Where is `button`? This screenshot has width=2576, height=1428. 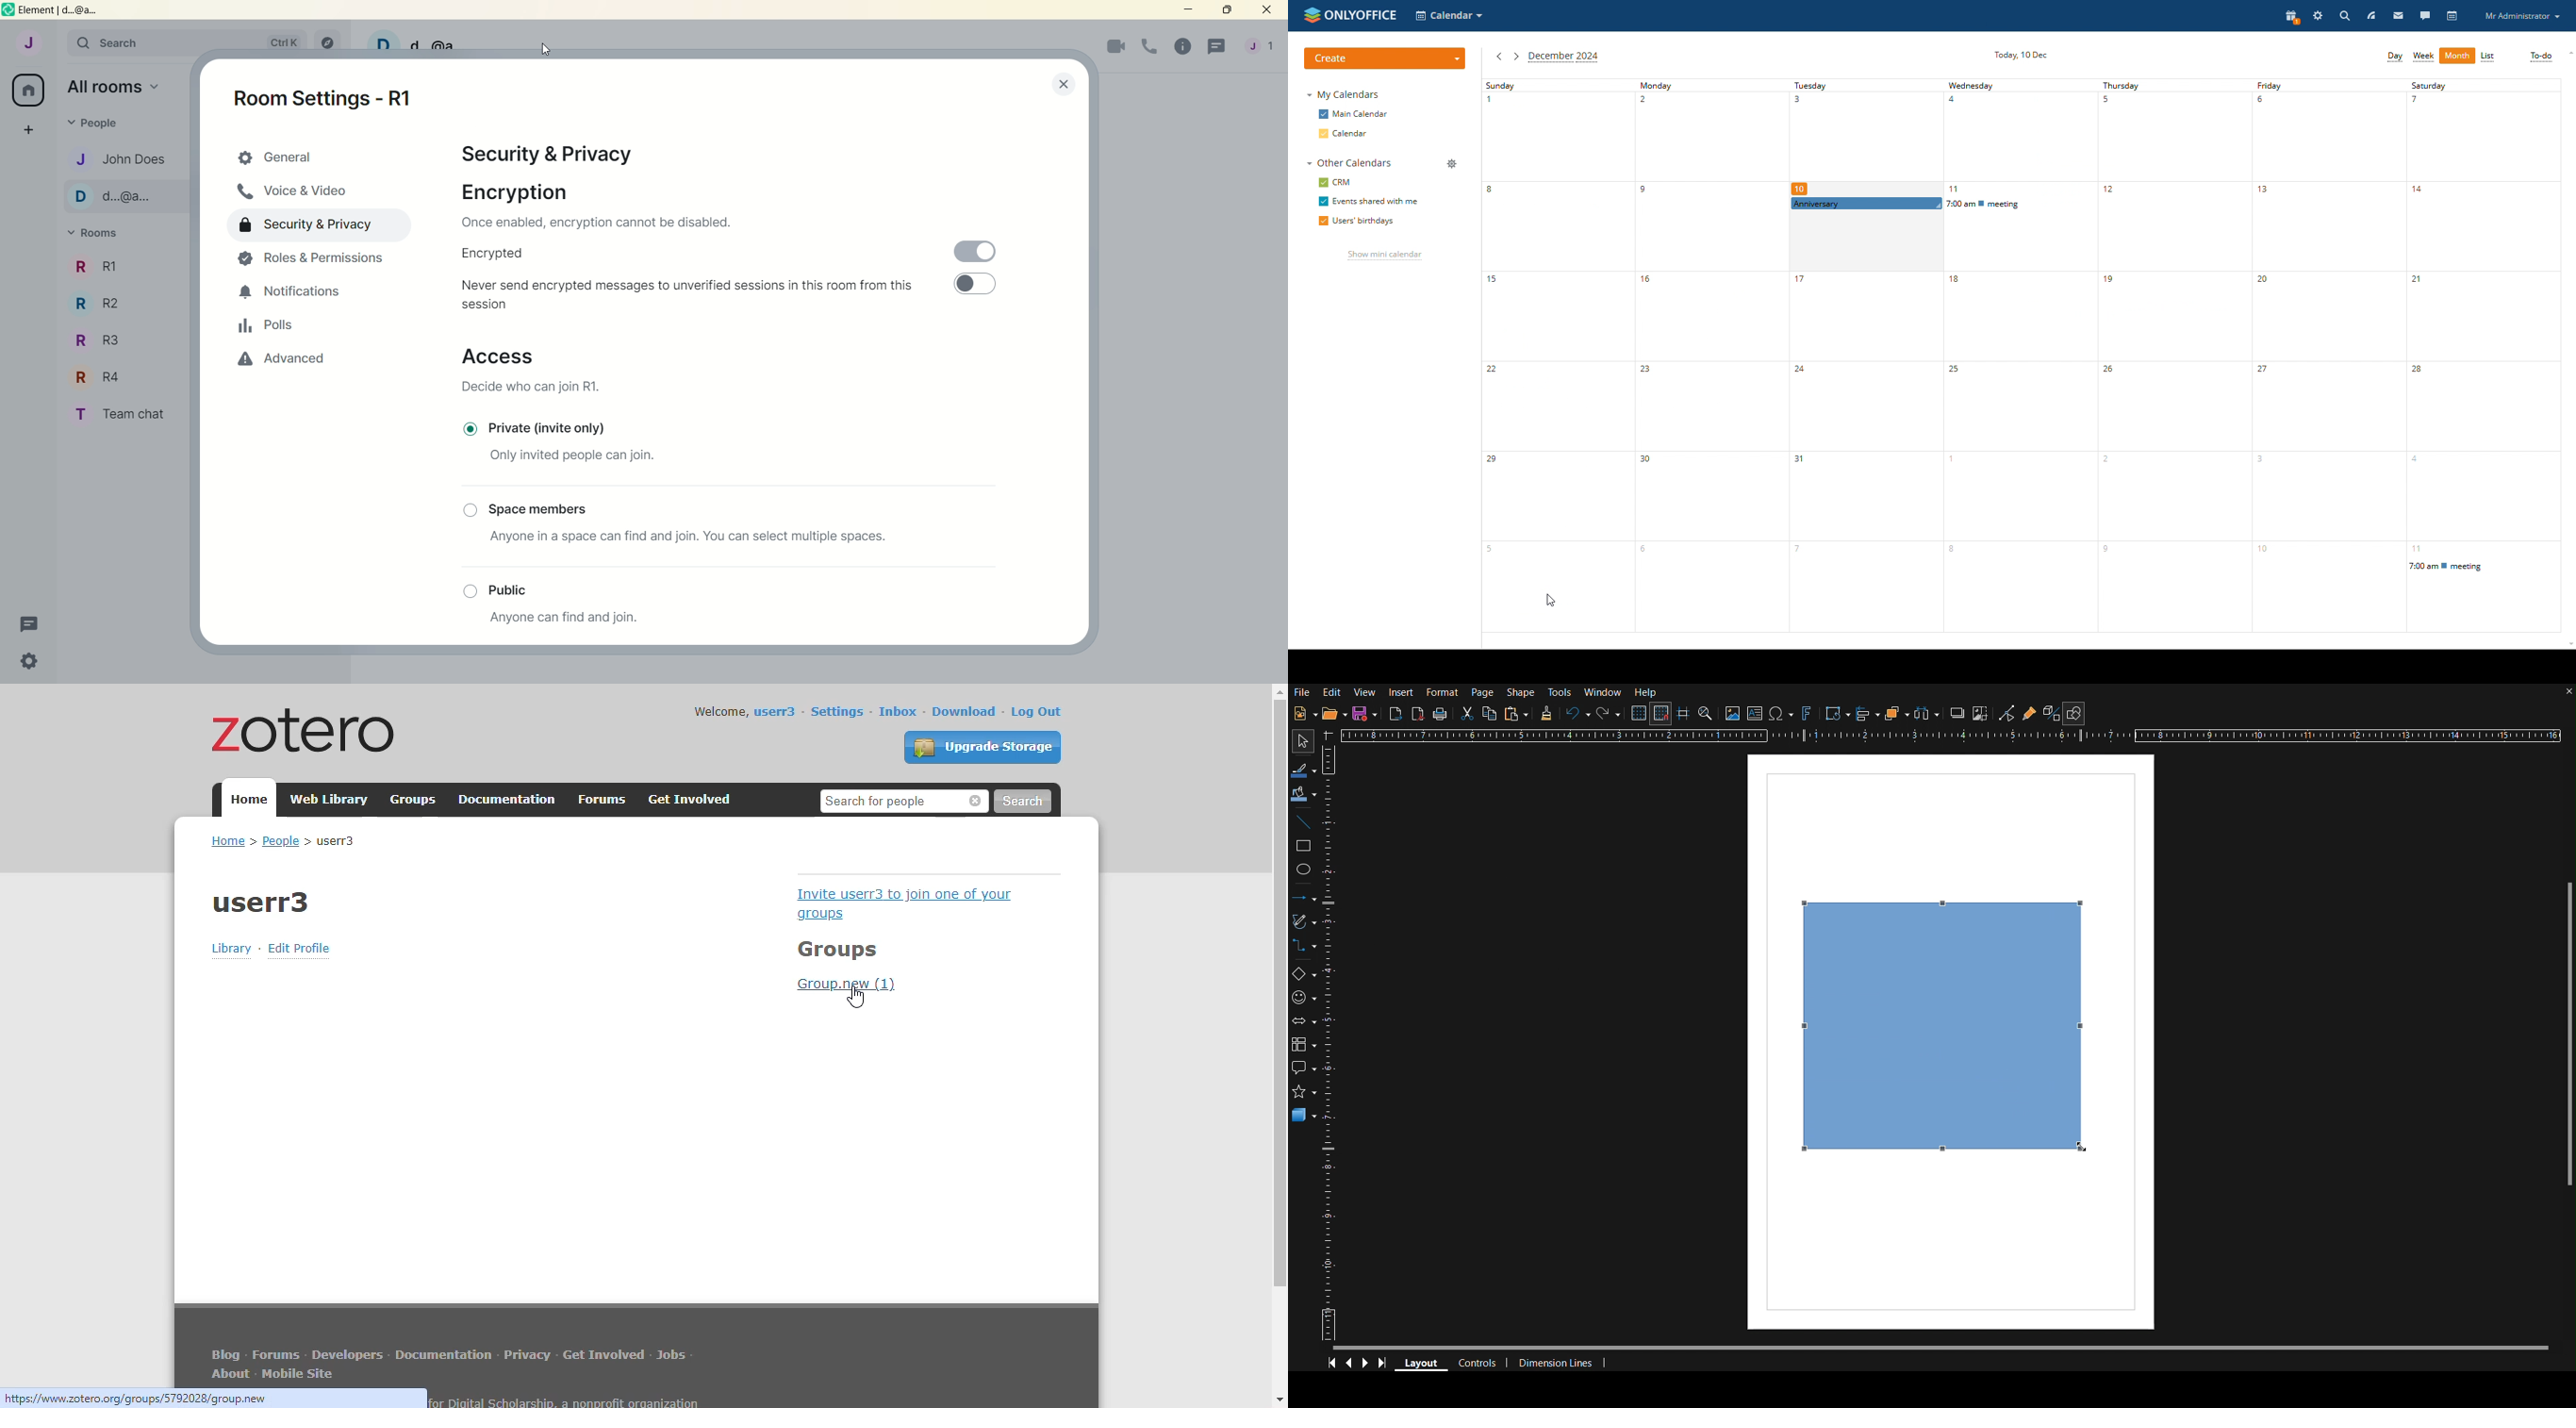
button is located at coordinates (472, 429).